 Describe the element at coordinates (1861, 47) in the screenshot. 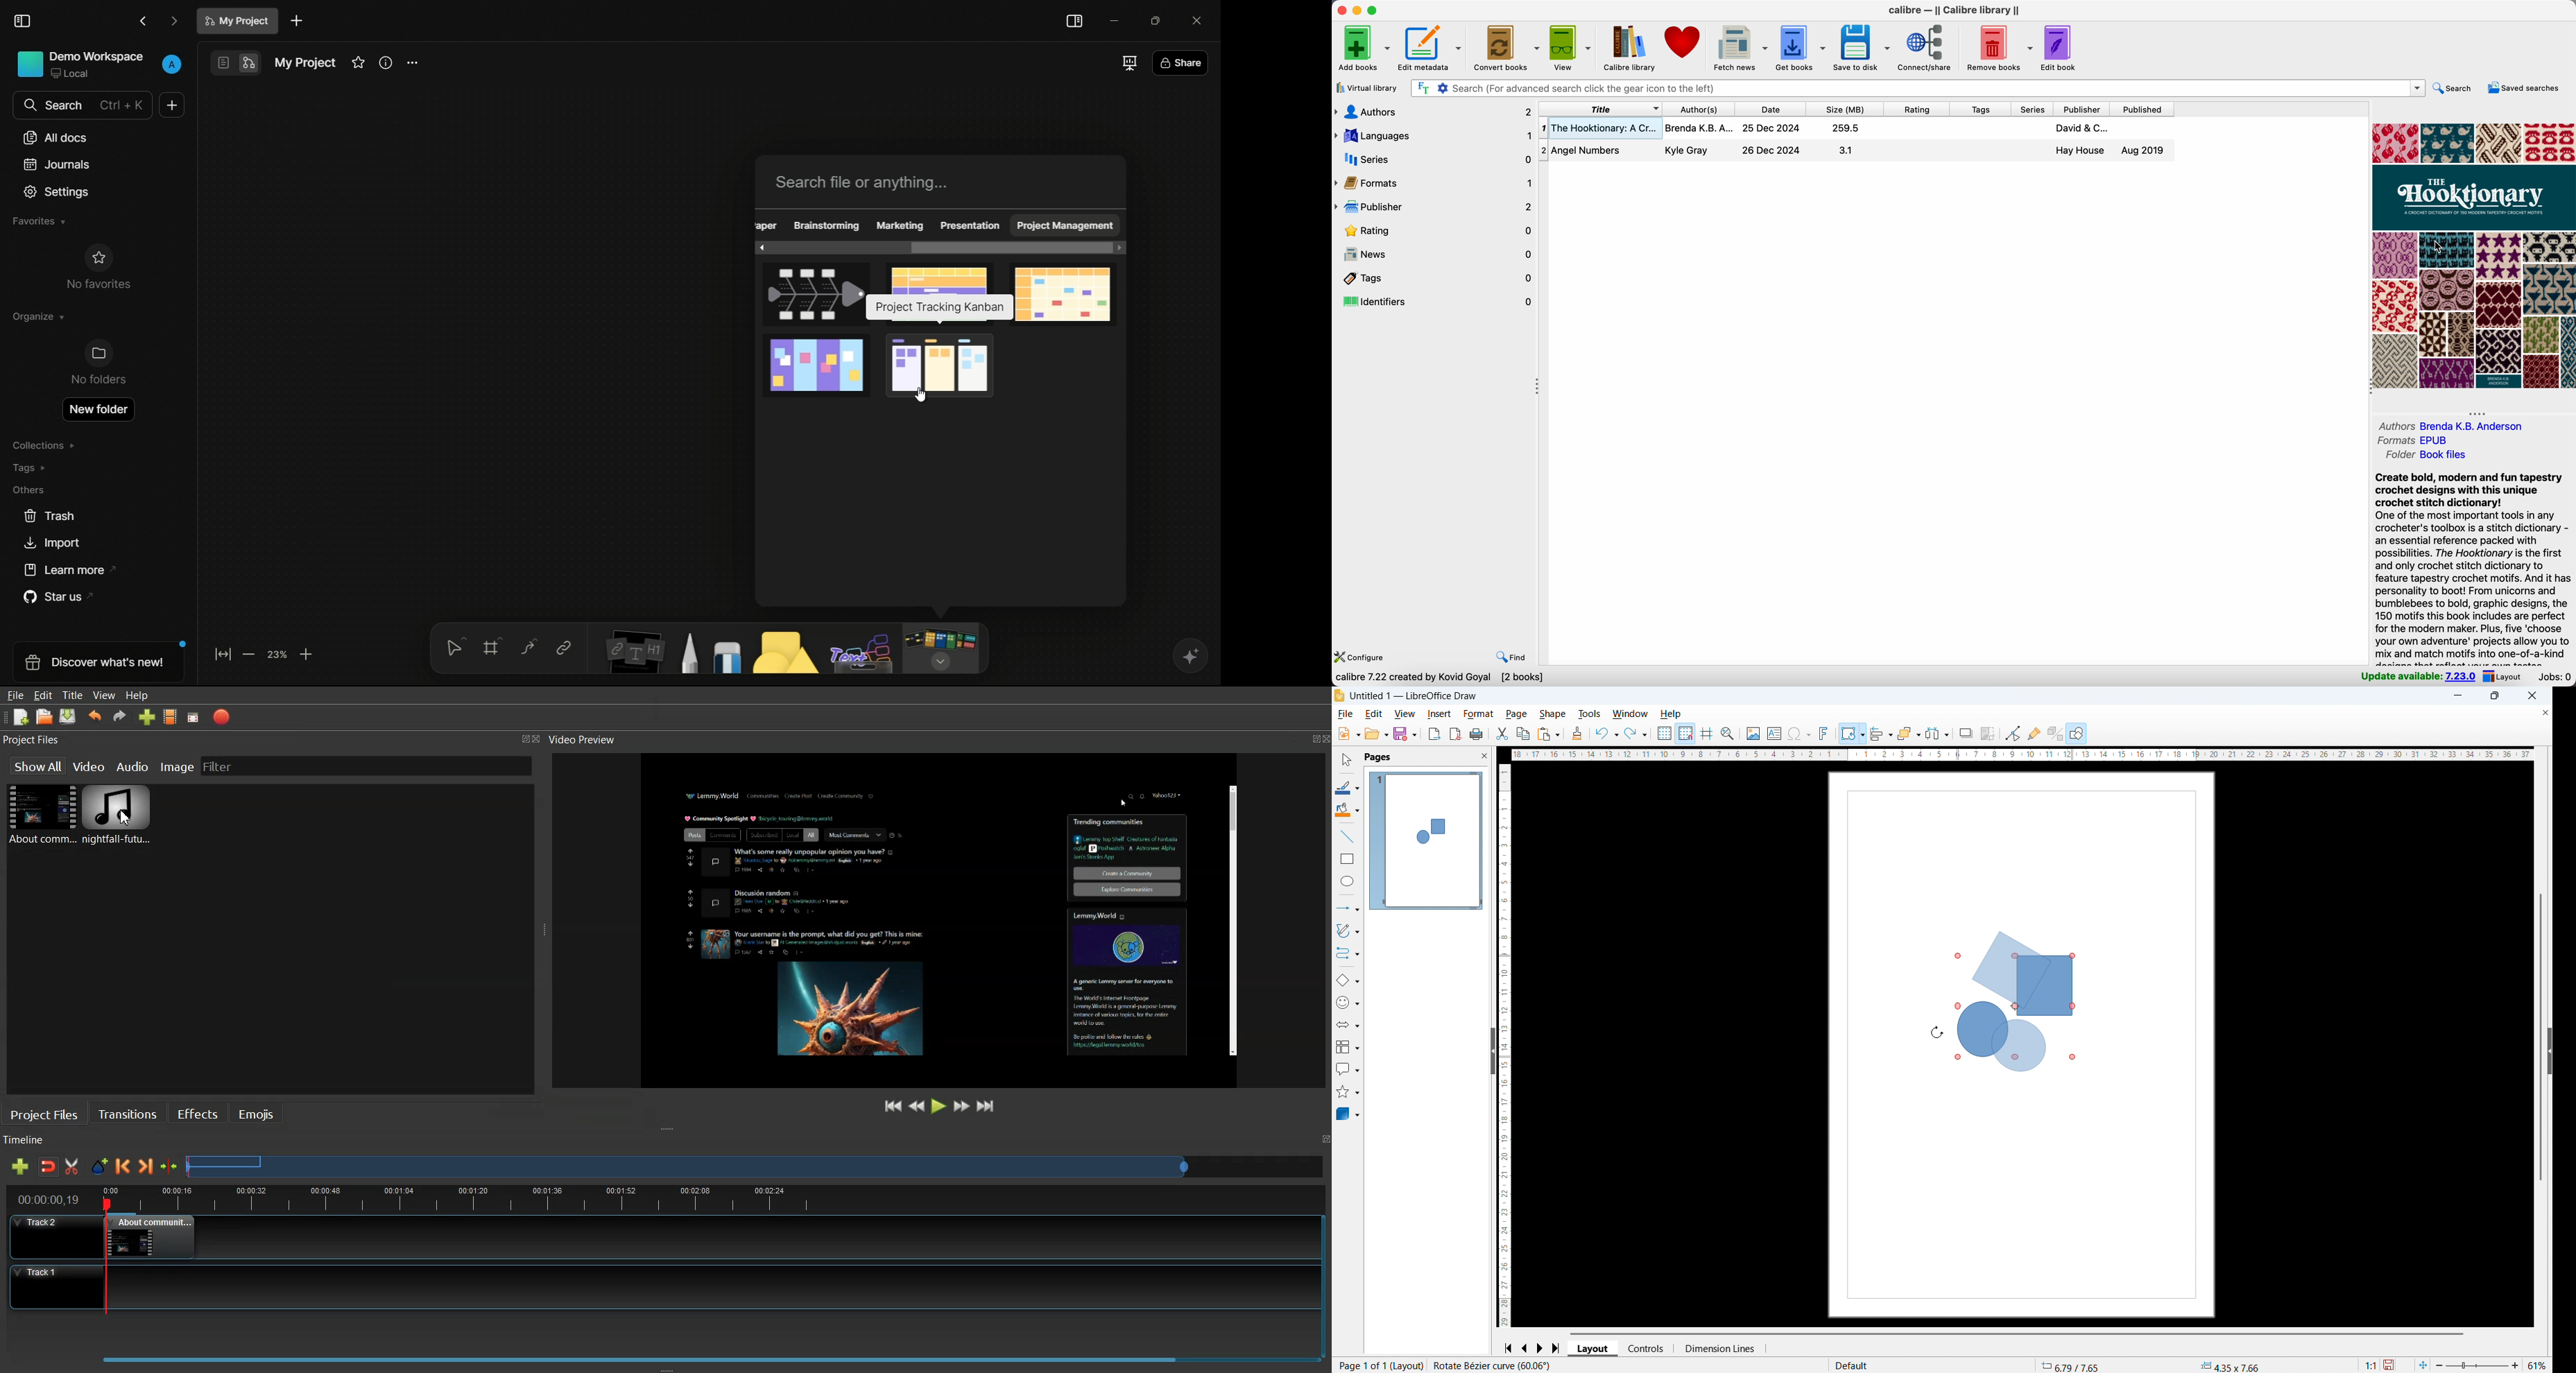

I see `save to disk` at that location.